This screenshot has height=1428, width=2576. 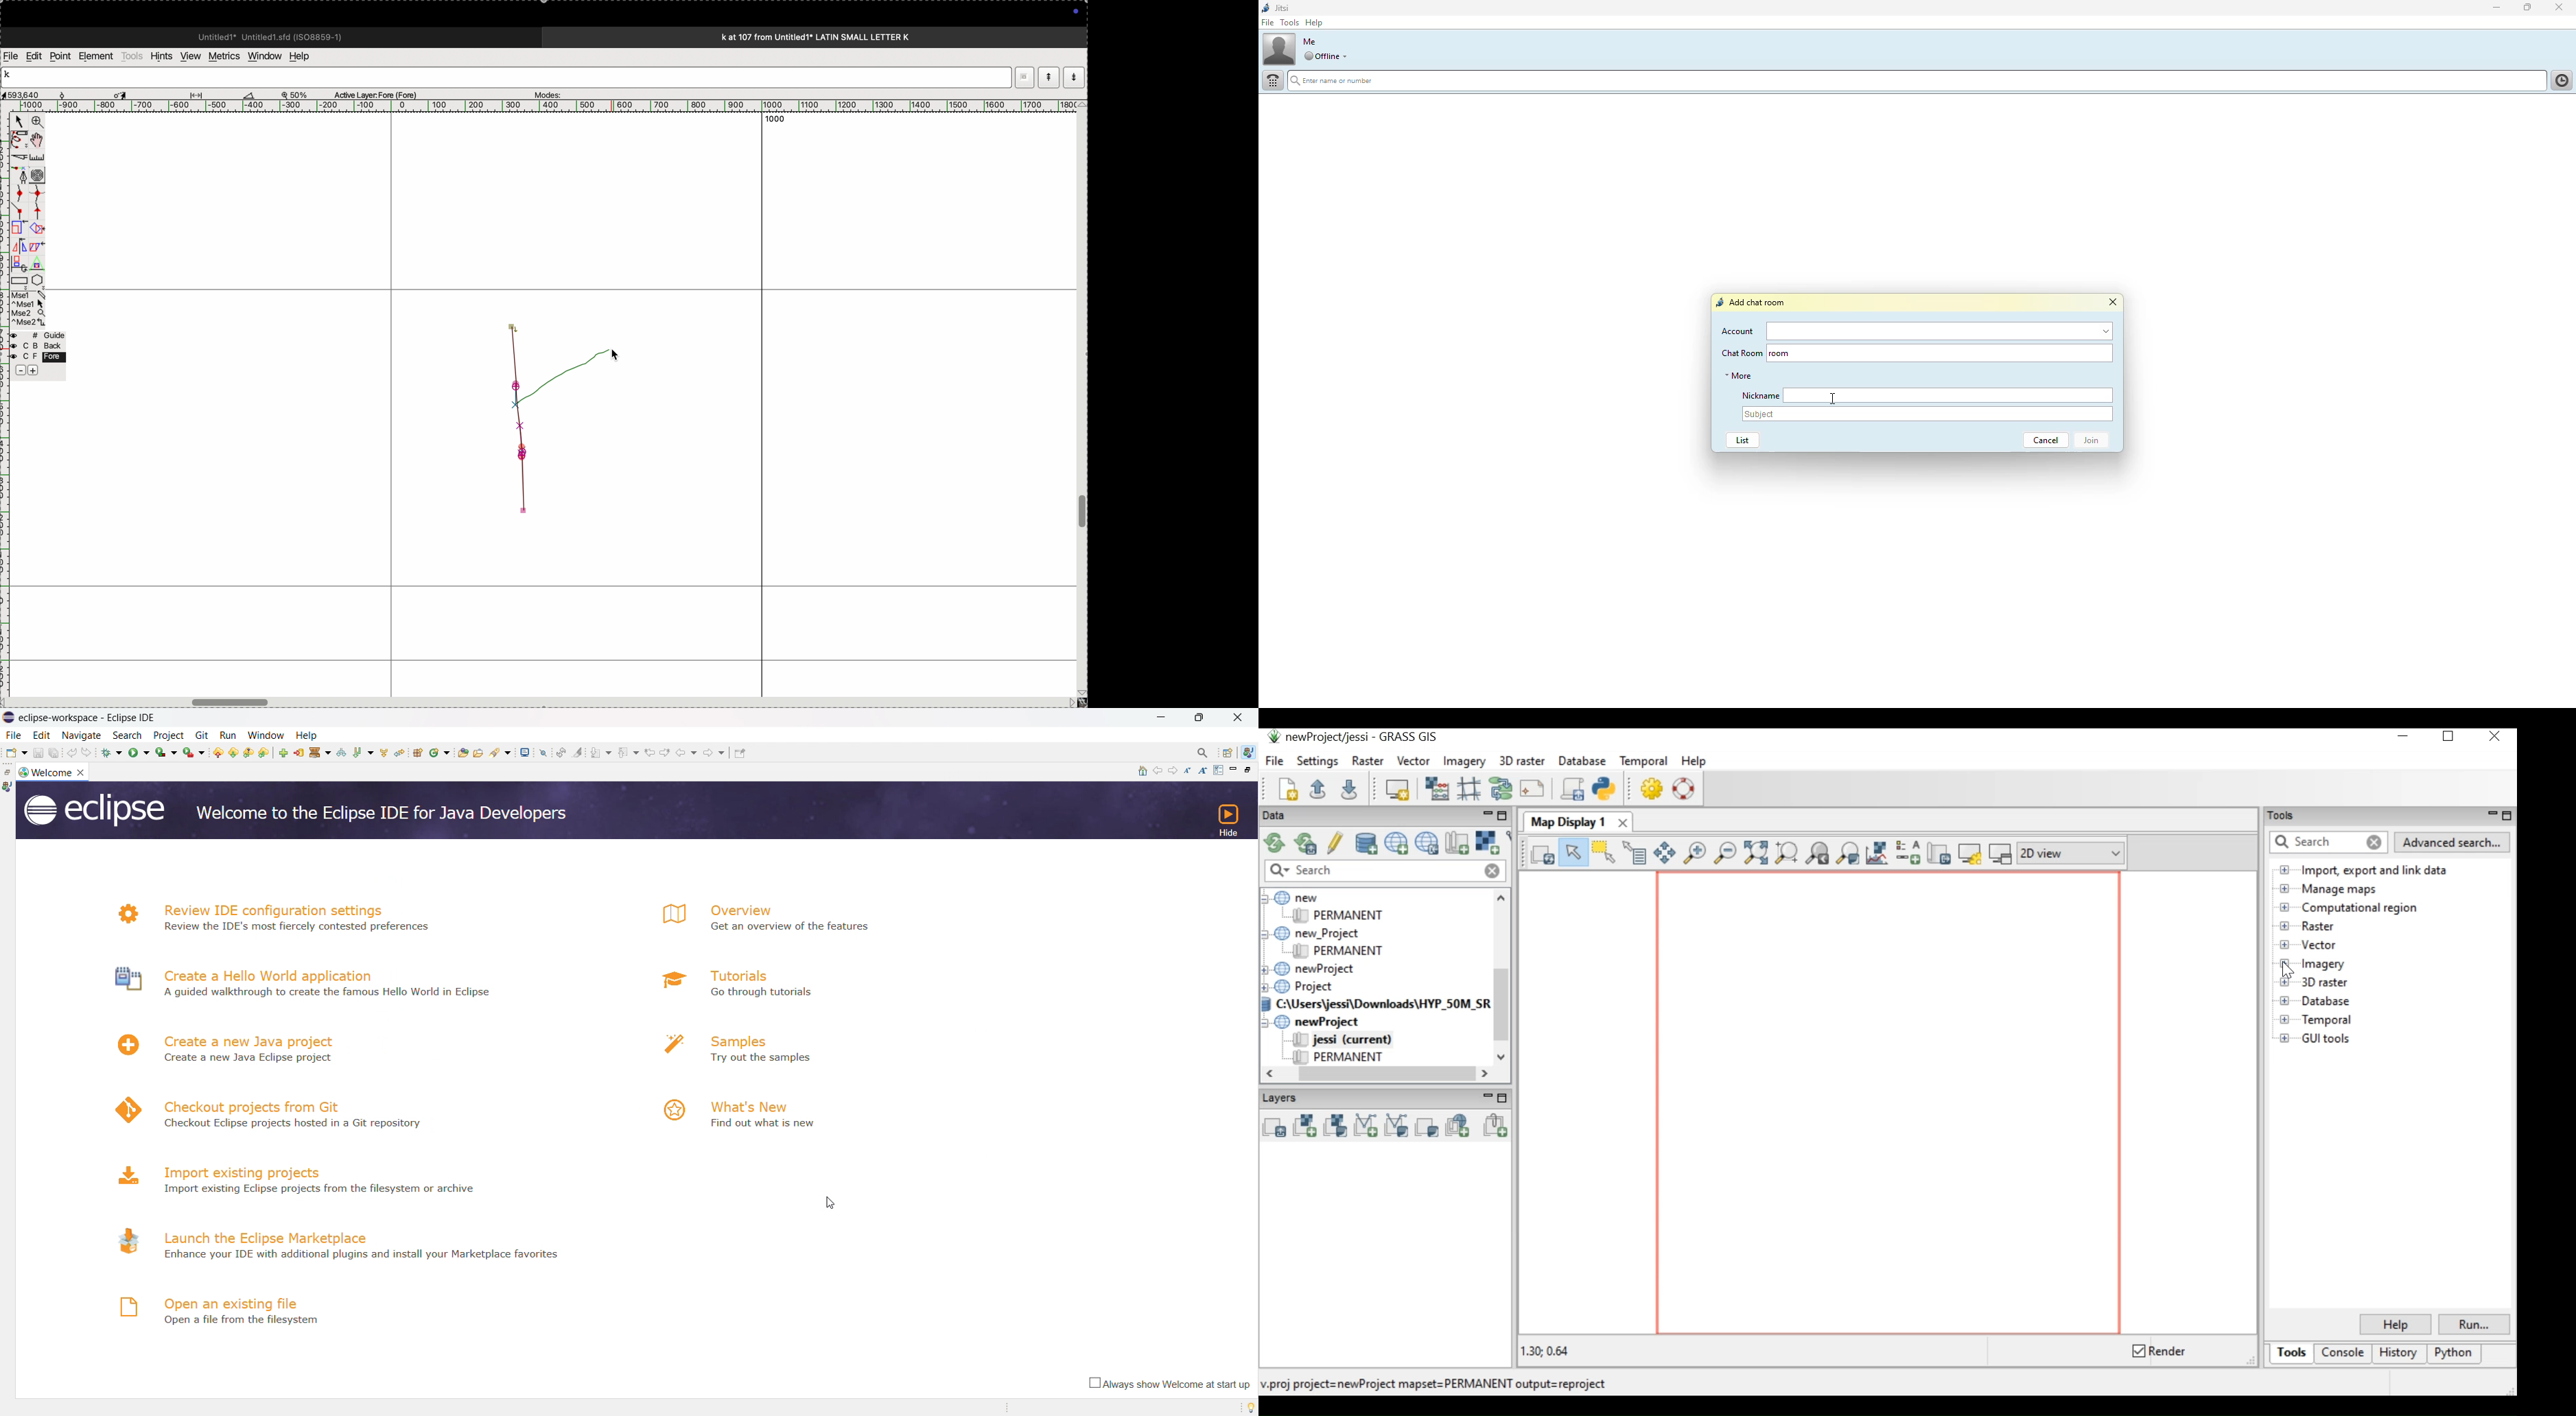 What do you see at coordinates (611, 356) in the screenshot?
I see `cursor` at bounding box center [611, 356].